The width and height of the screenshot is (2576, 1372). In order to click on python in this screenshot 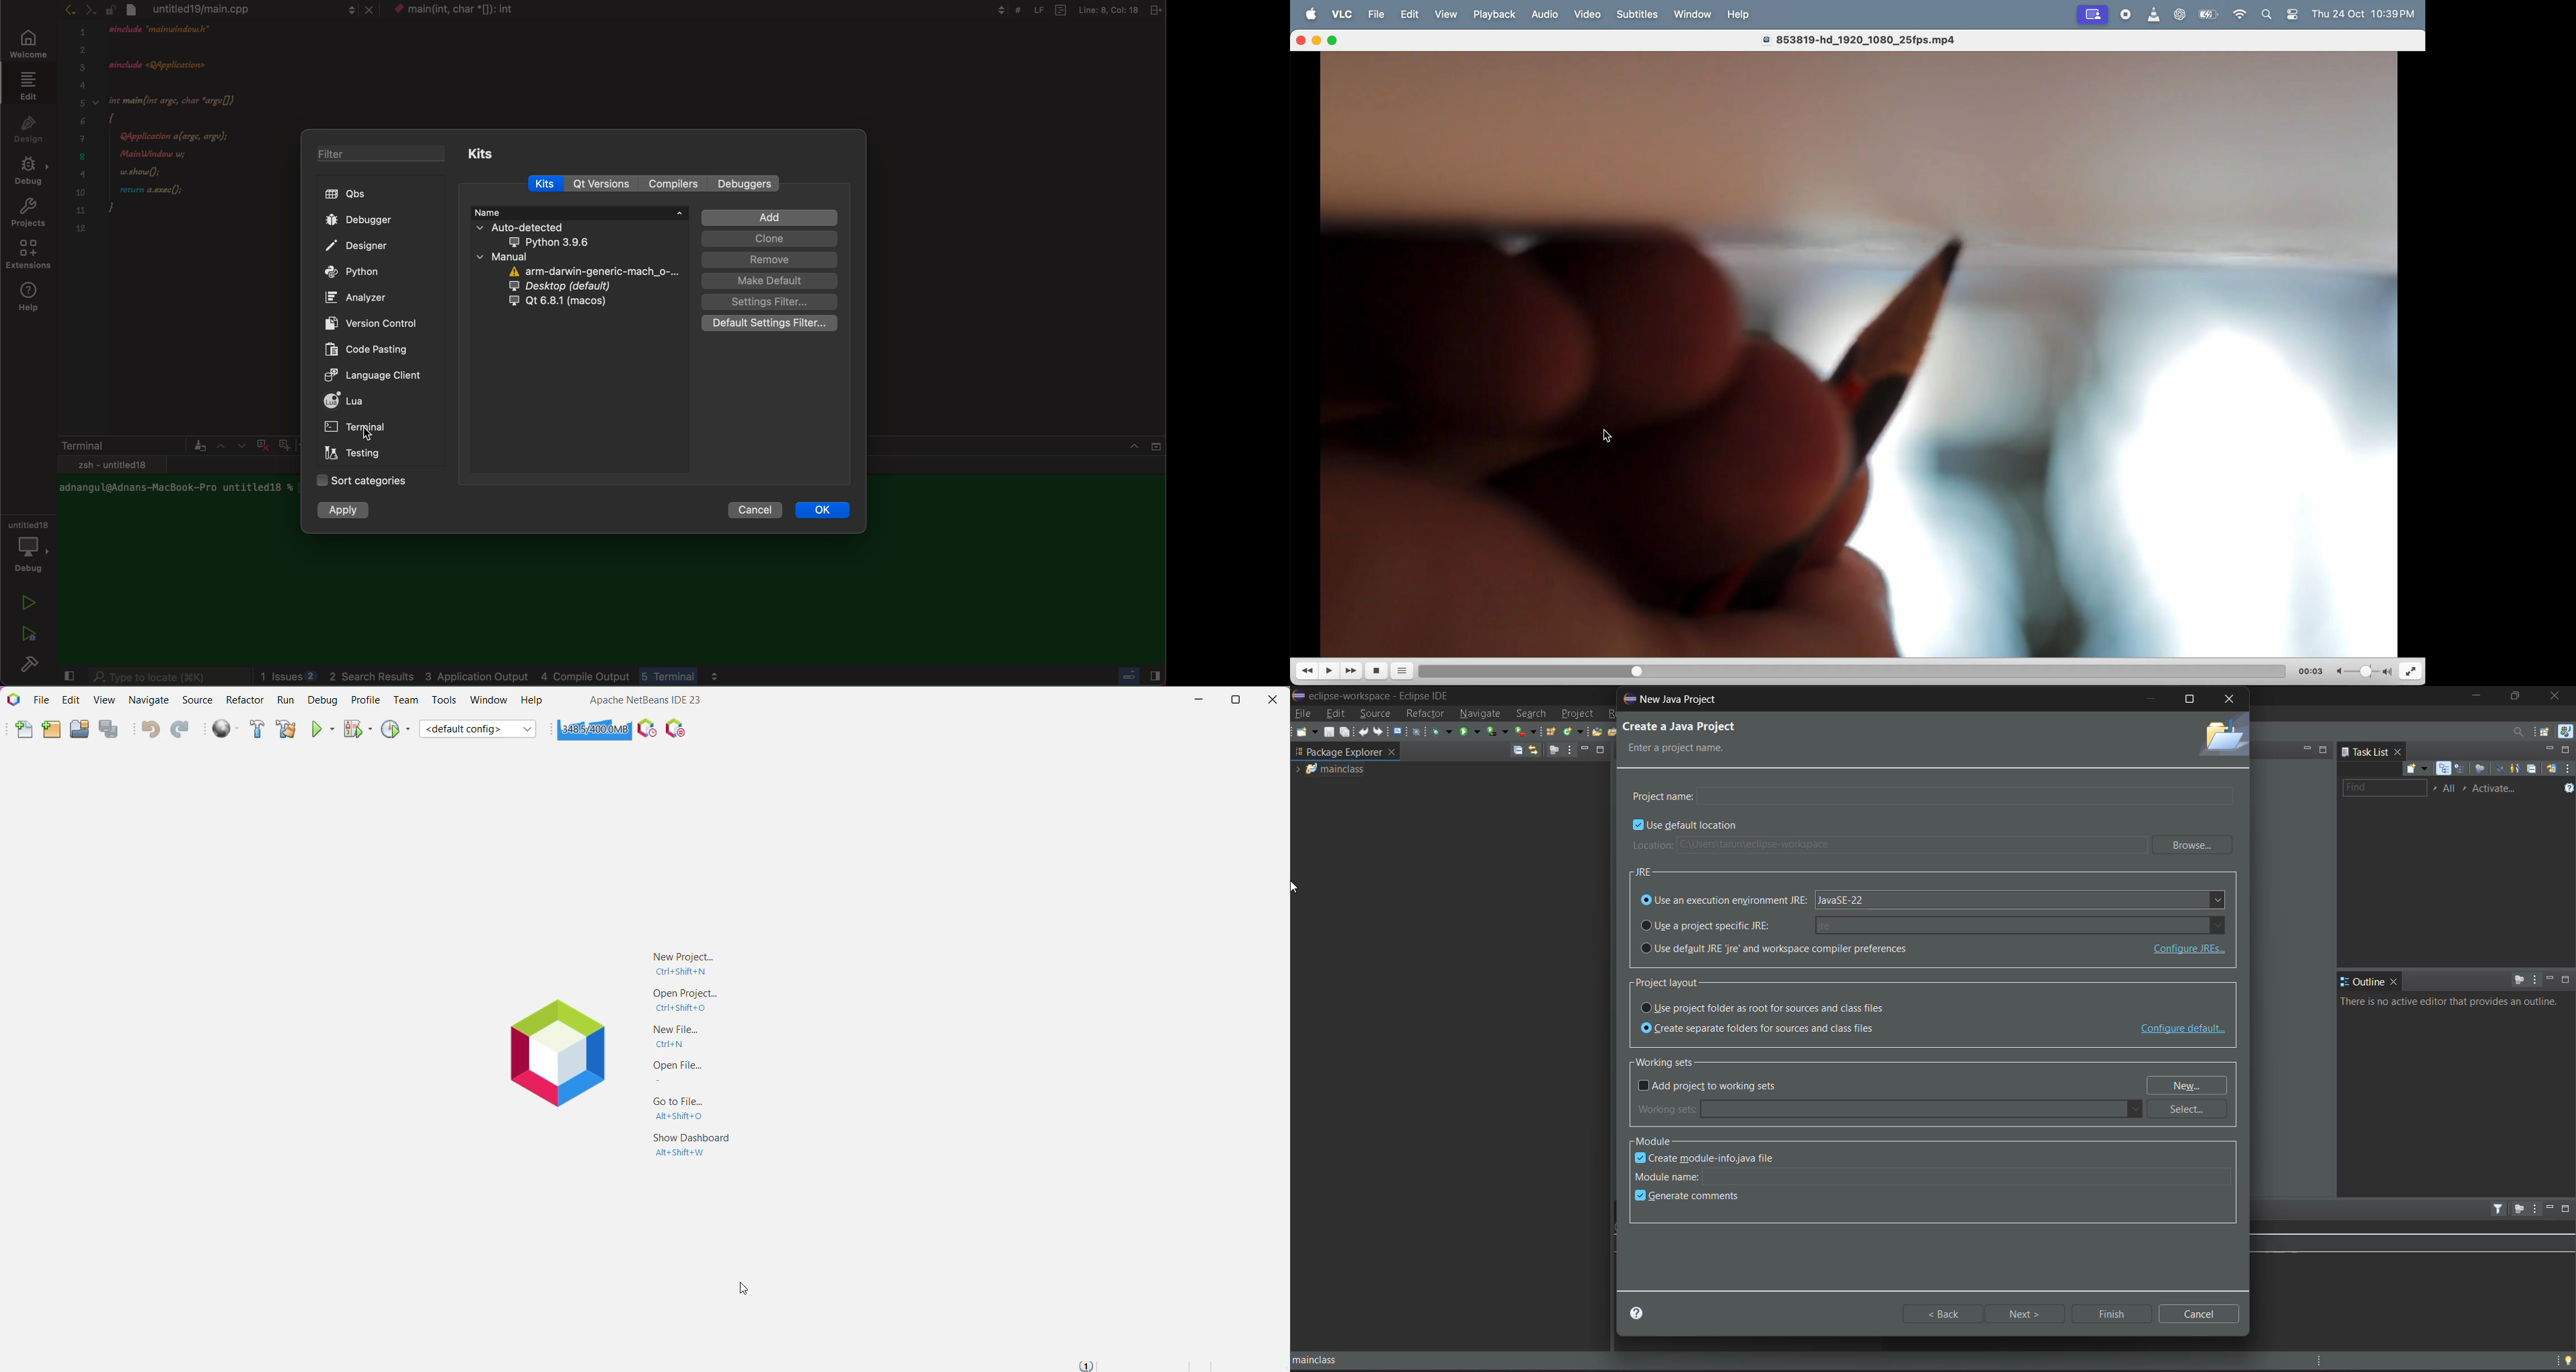, I will do `click(372, 273)`.